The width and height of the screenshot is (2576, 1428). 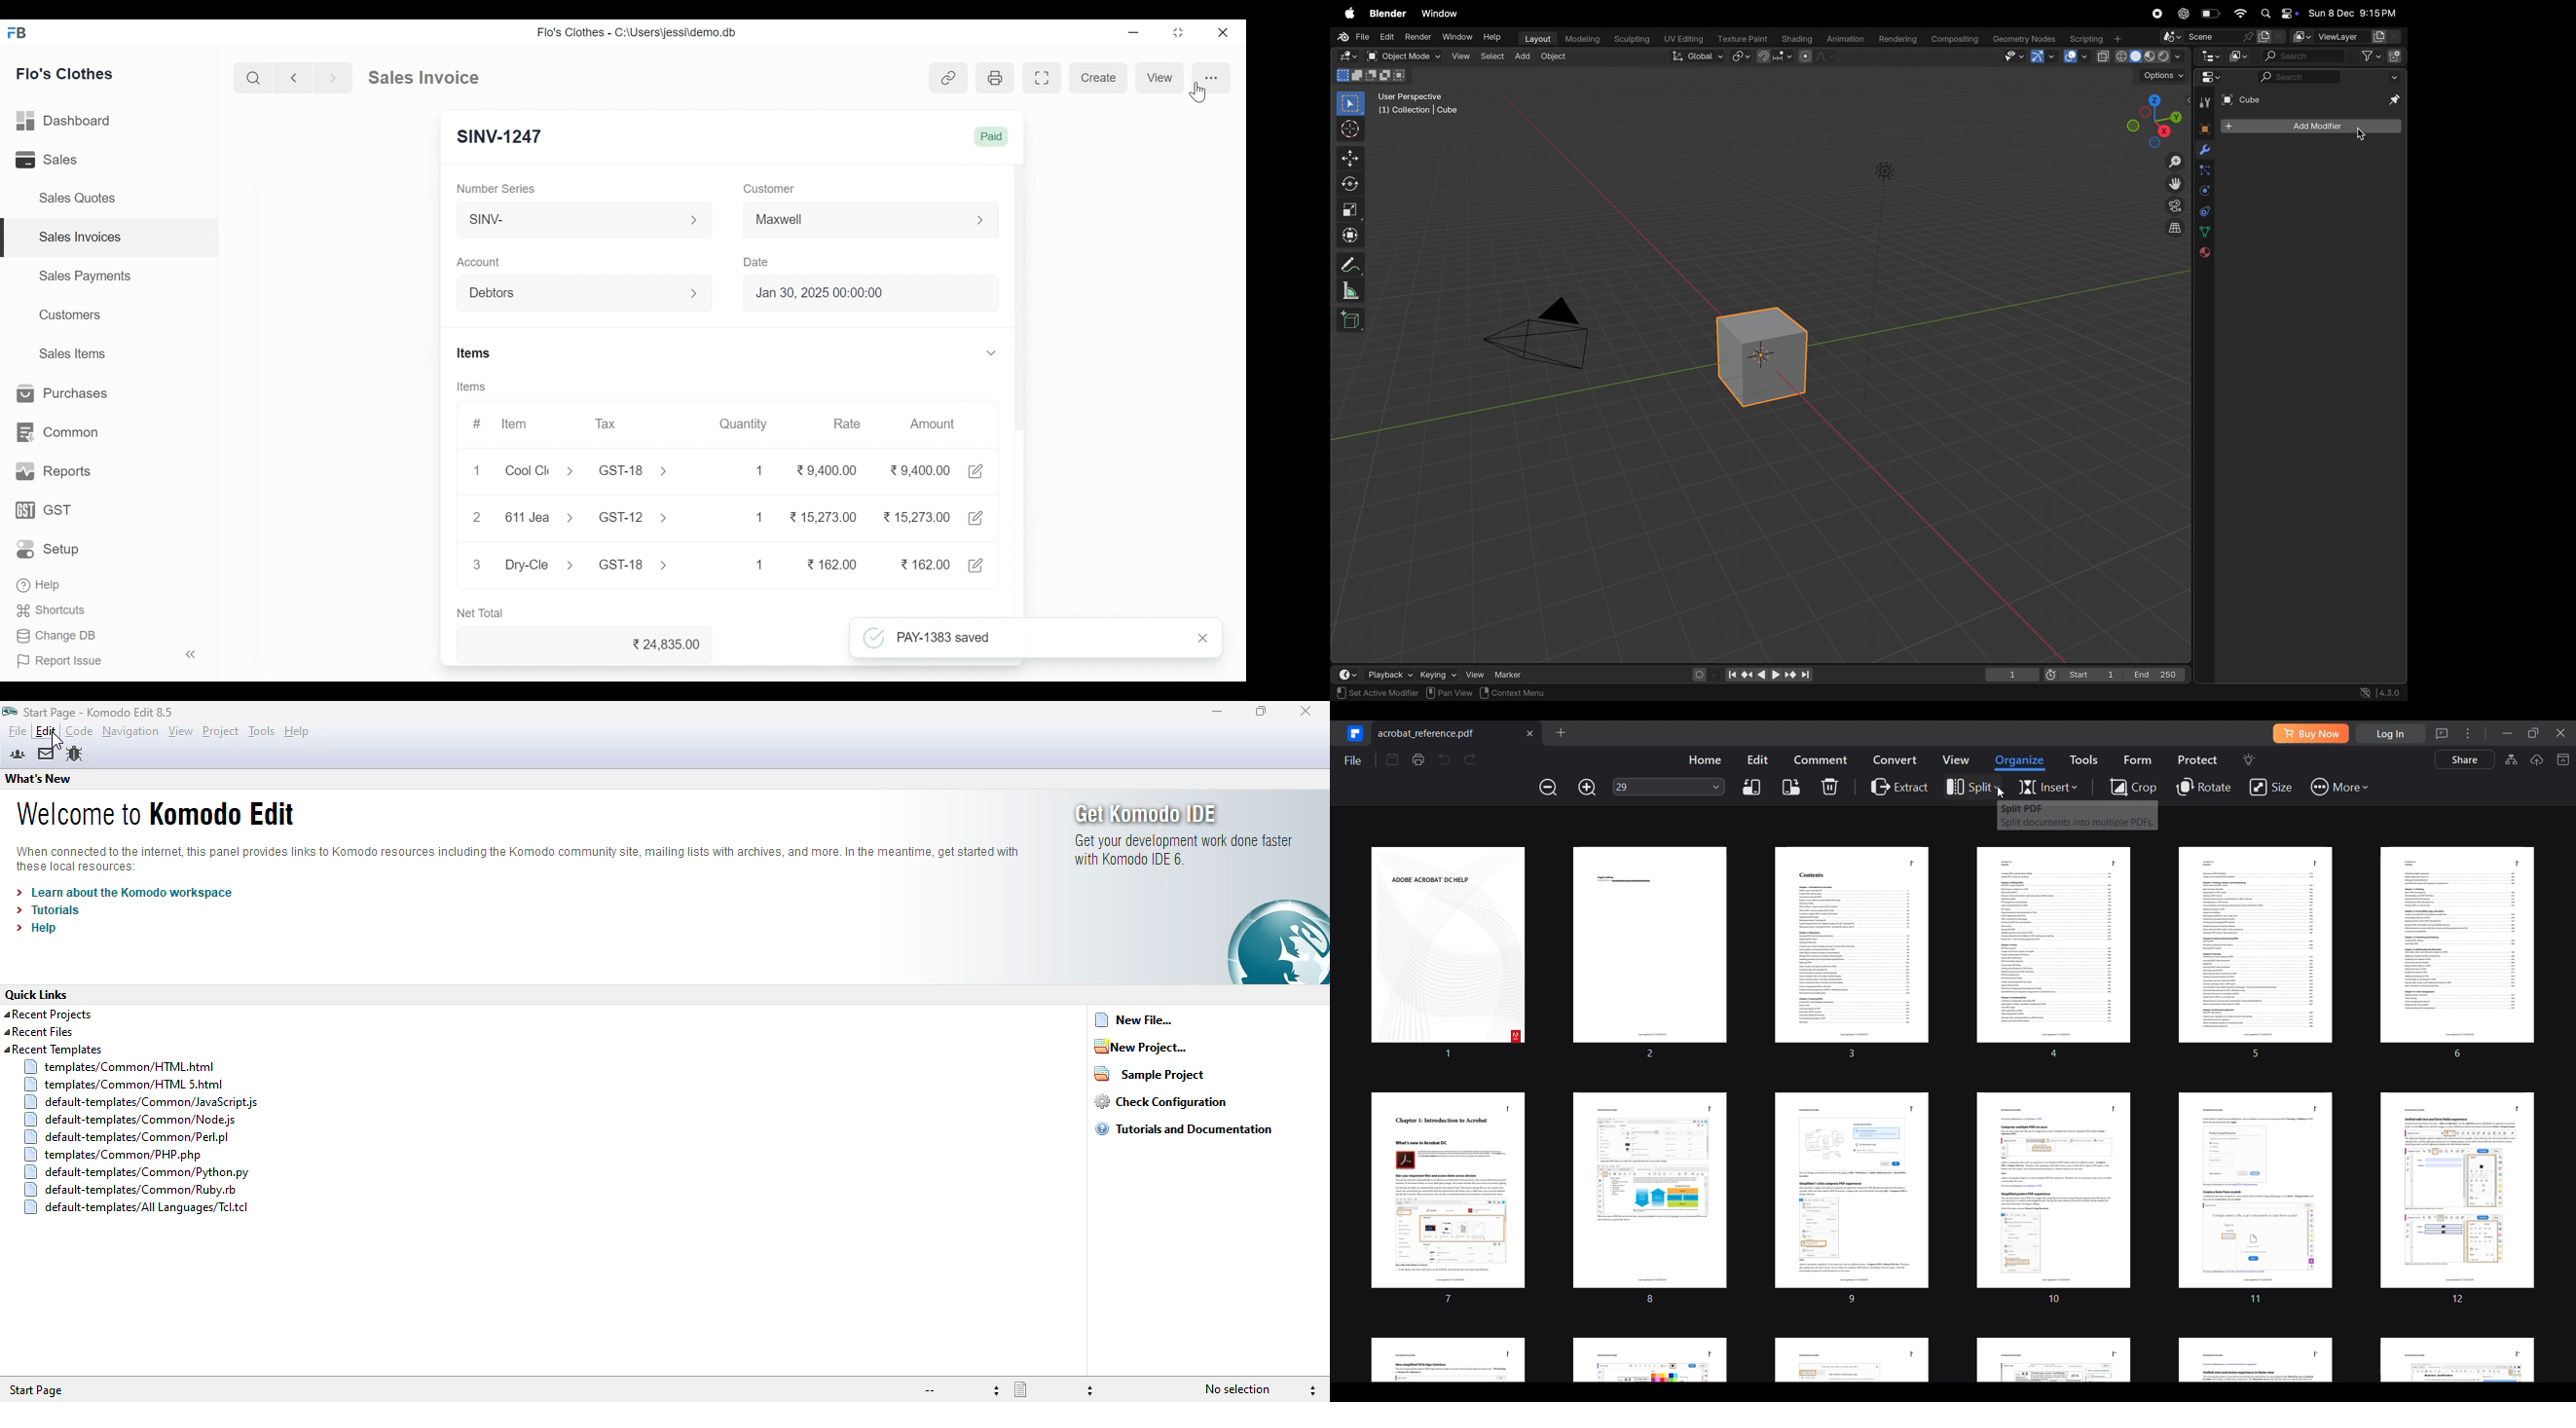 What do you see at coordinates (949, 78) in the screenshot?
I see `View link references` at bounding box center [949, 78].